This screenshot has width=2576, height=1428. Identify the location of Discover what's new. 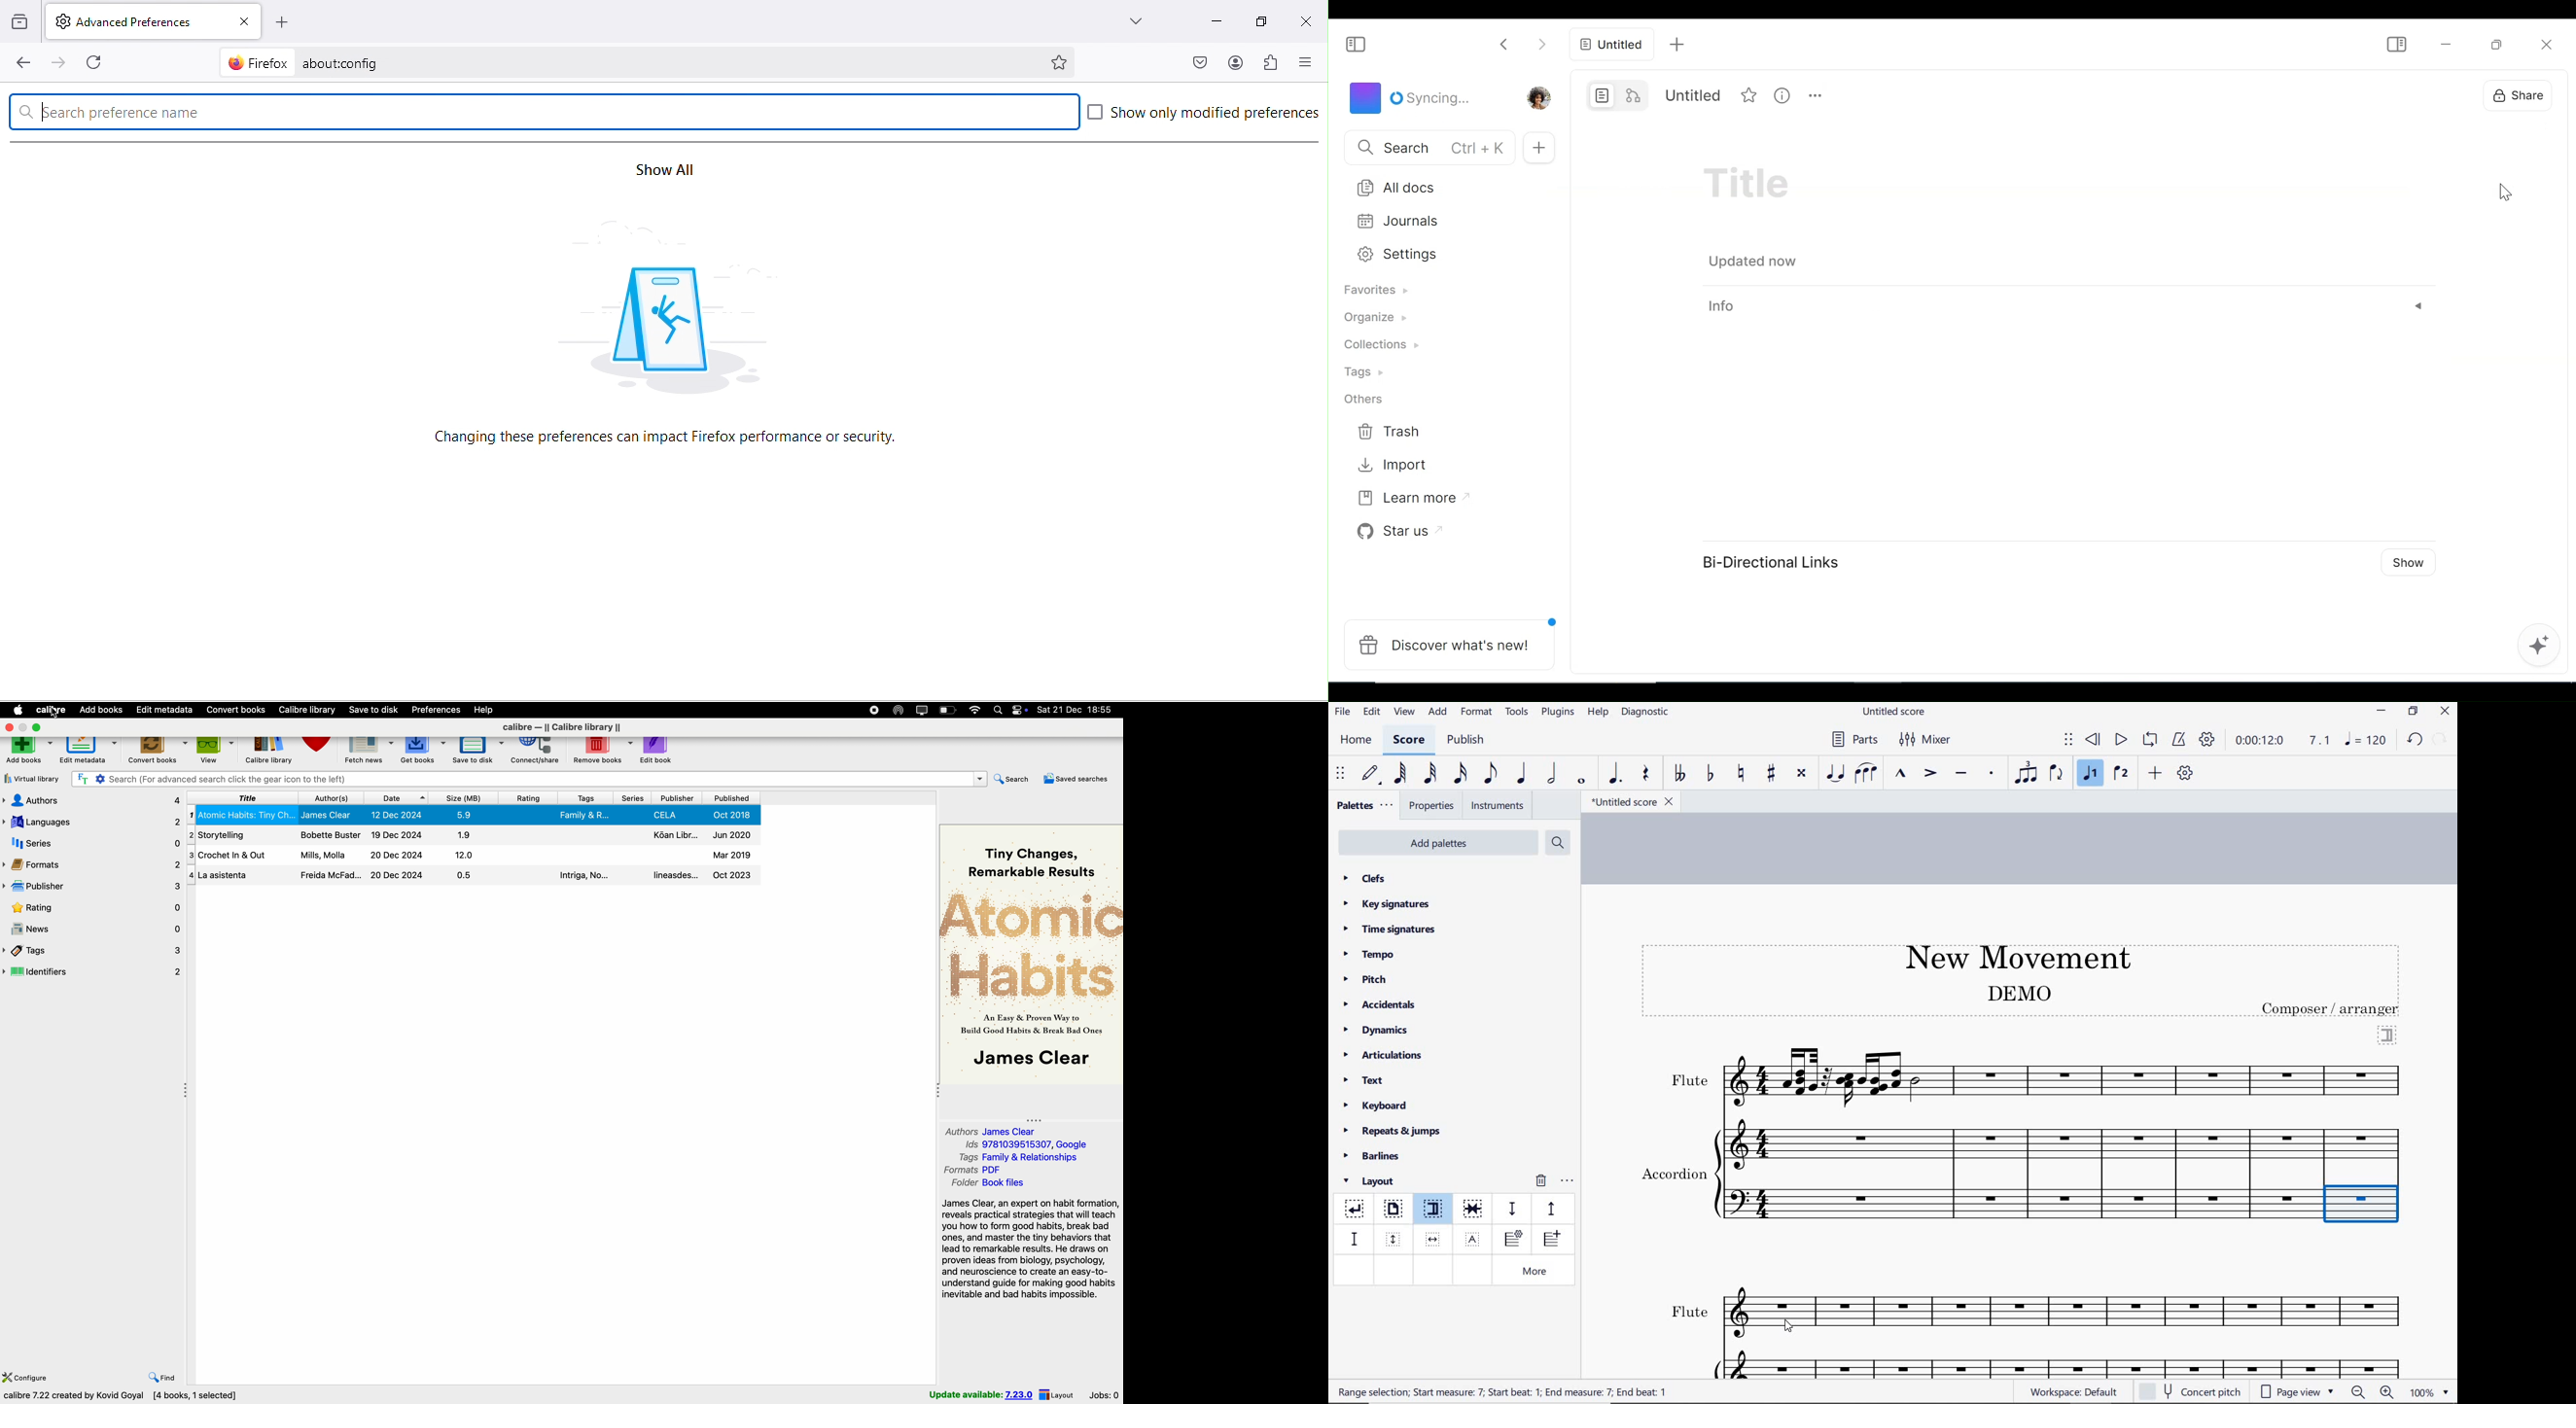
(1451, 644).